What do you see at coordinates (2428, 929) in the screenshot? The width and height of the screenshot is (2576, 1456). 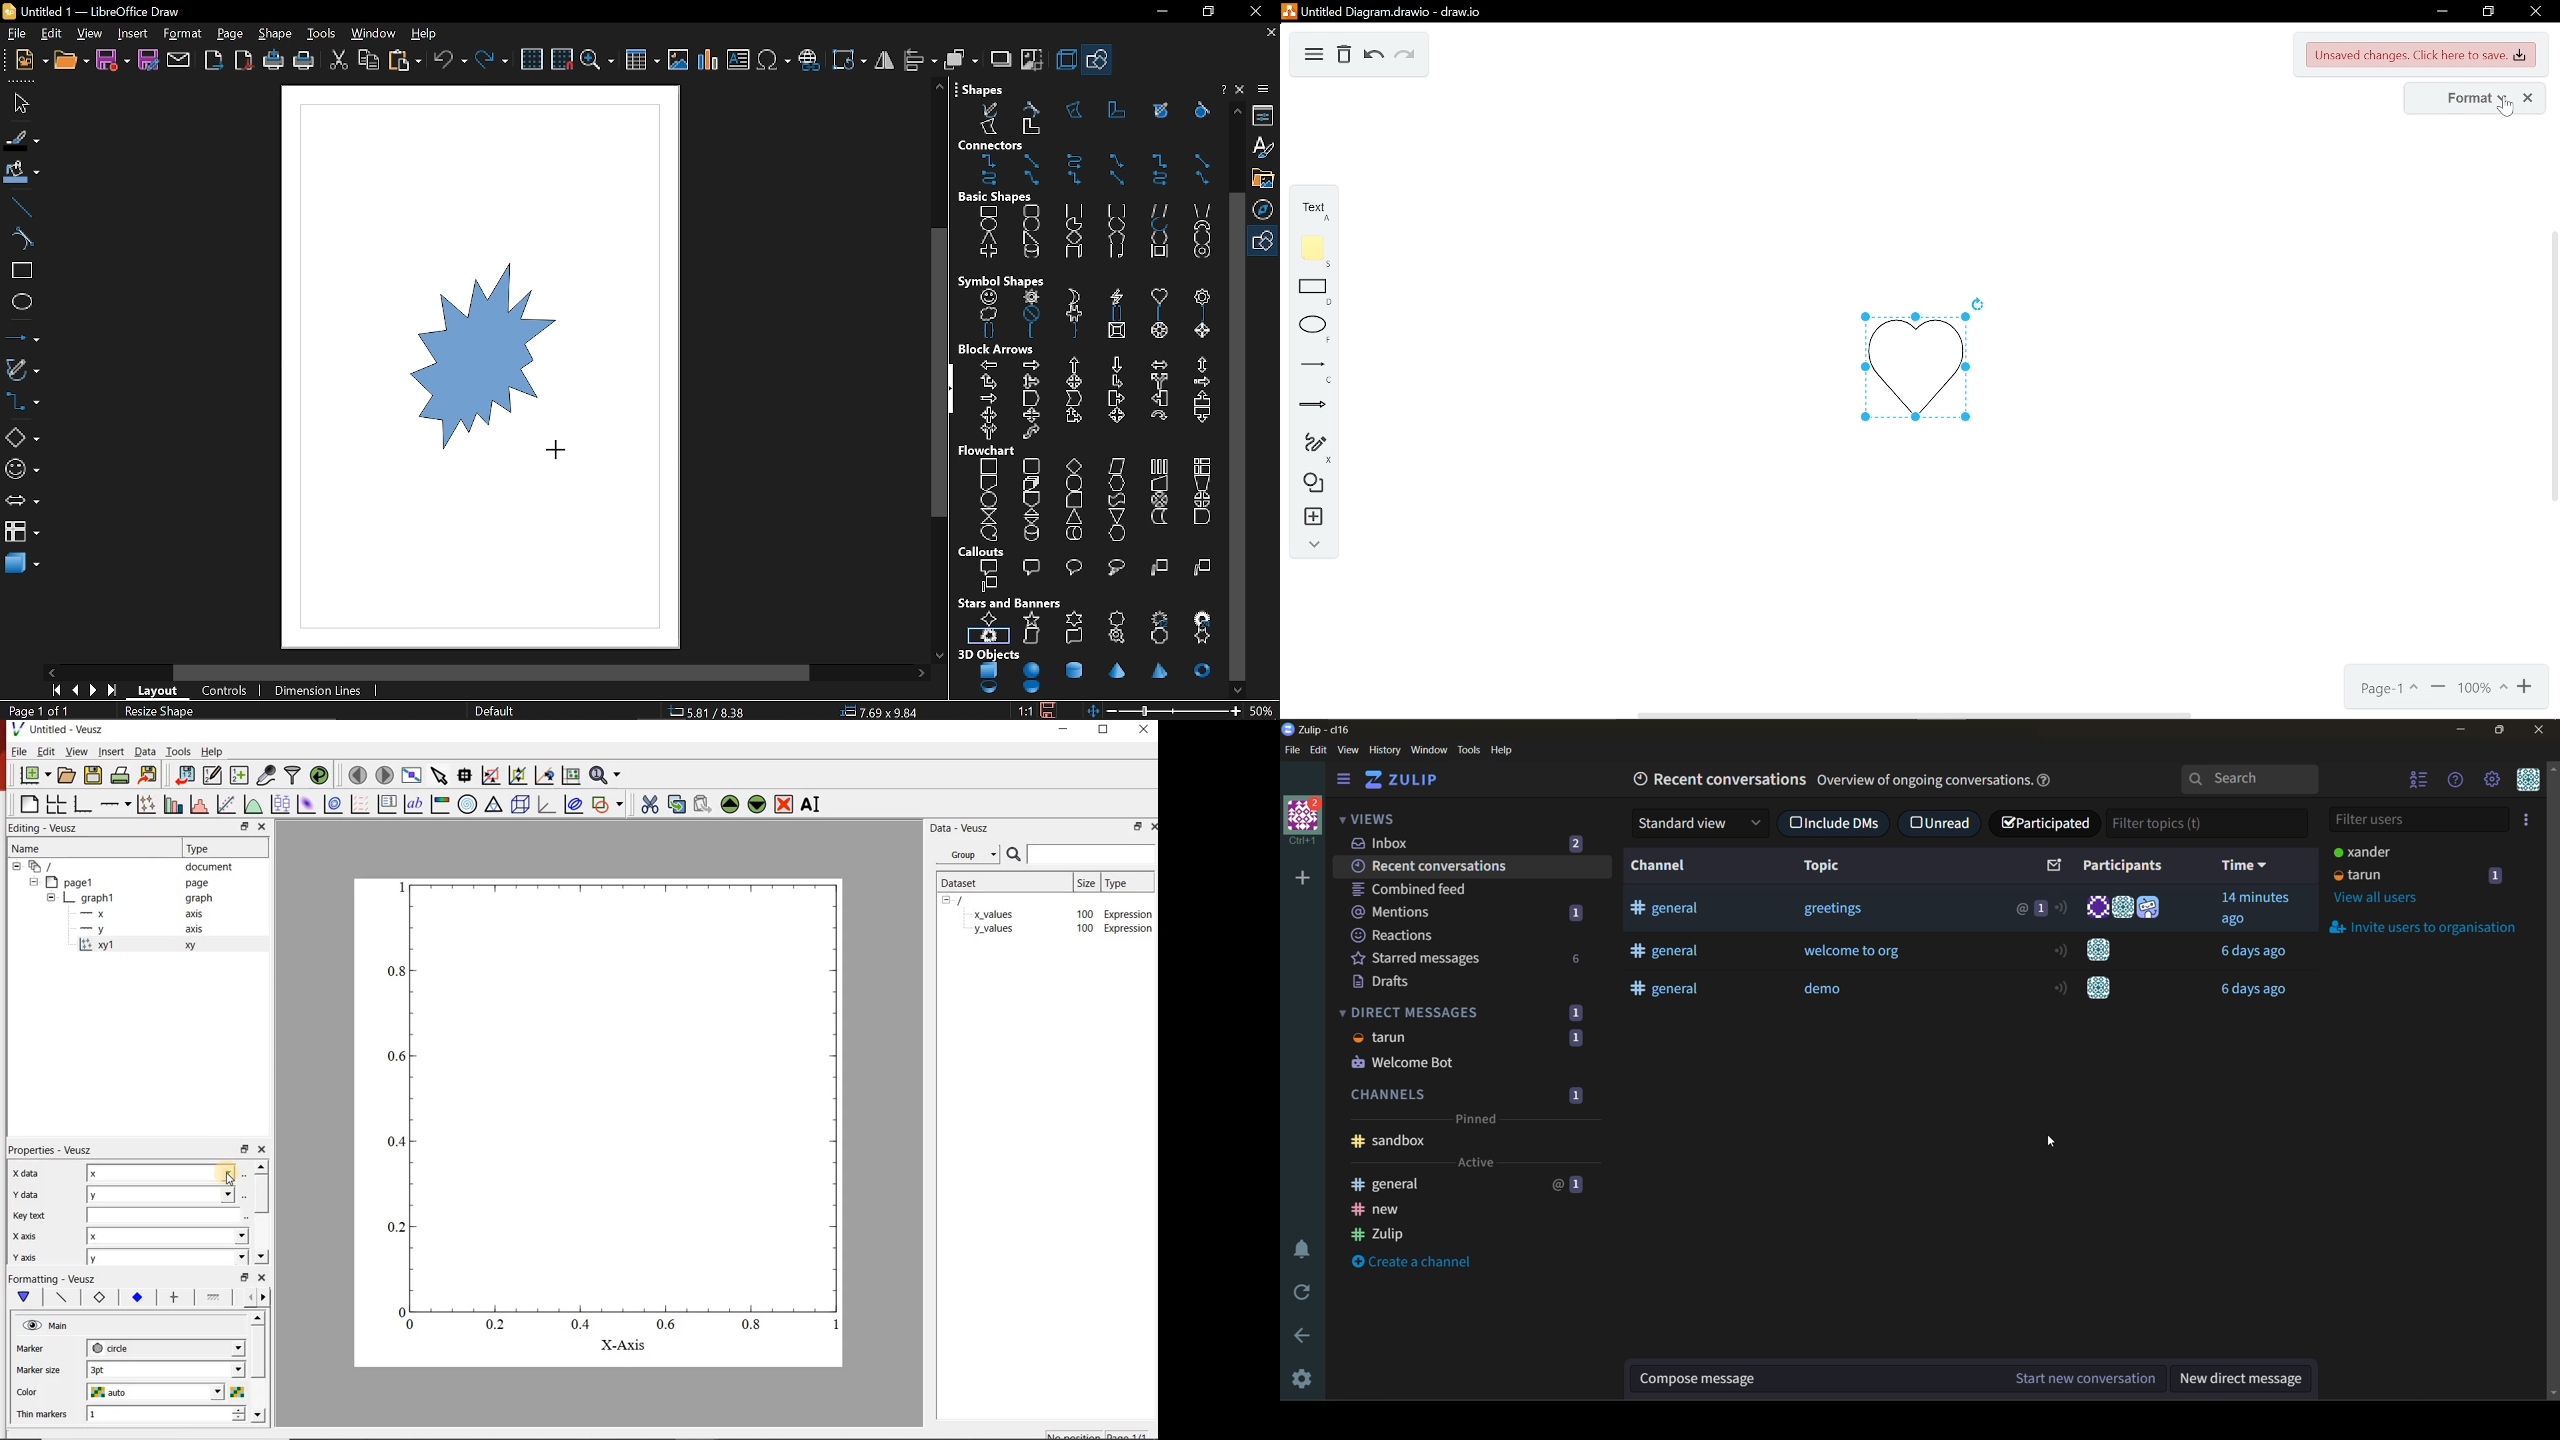 I see `invite users to organisation` at bounding box center [2428, 929].